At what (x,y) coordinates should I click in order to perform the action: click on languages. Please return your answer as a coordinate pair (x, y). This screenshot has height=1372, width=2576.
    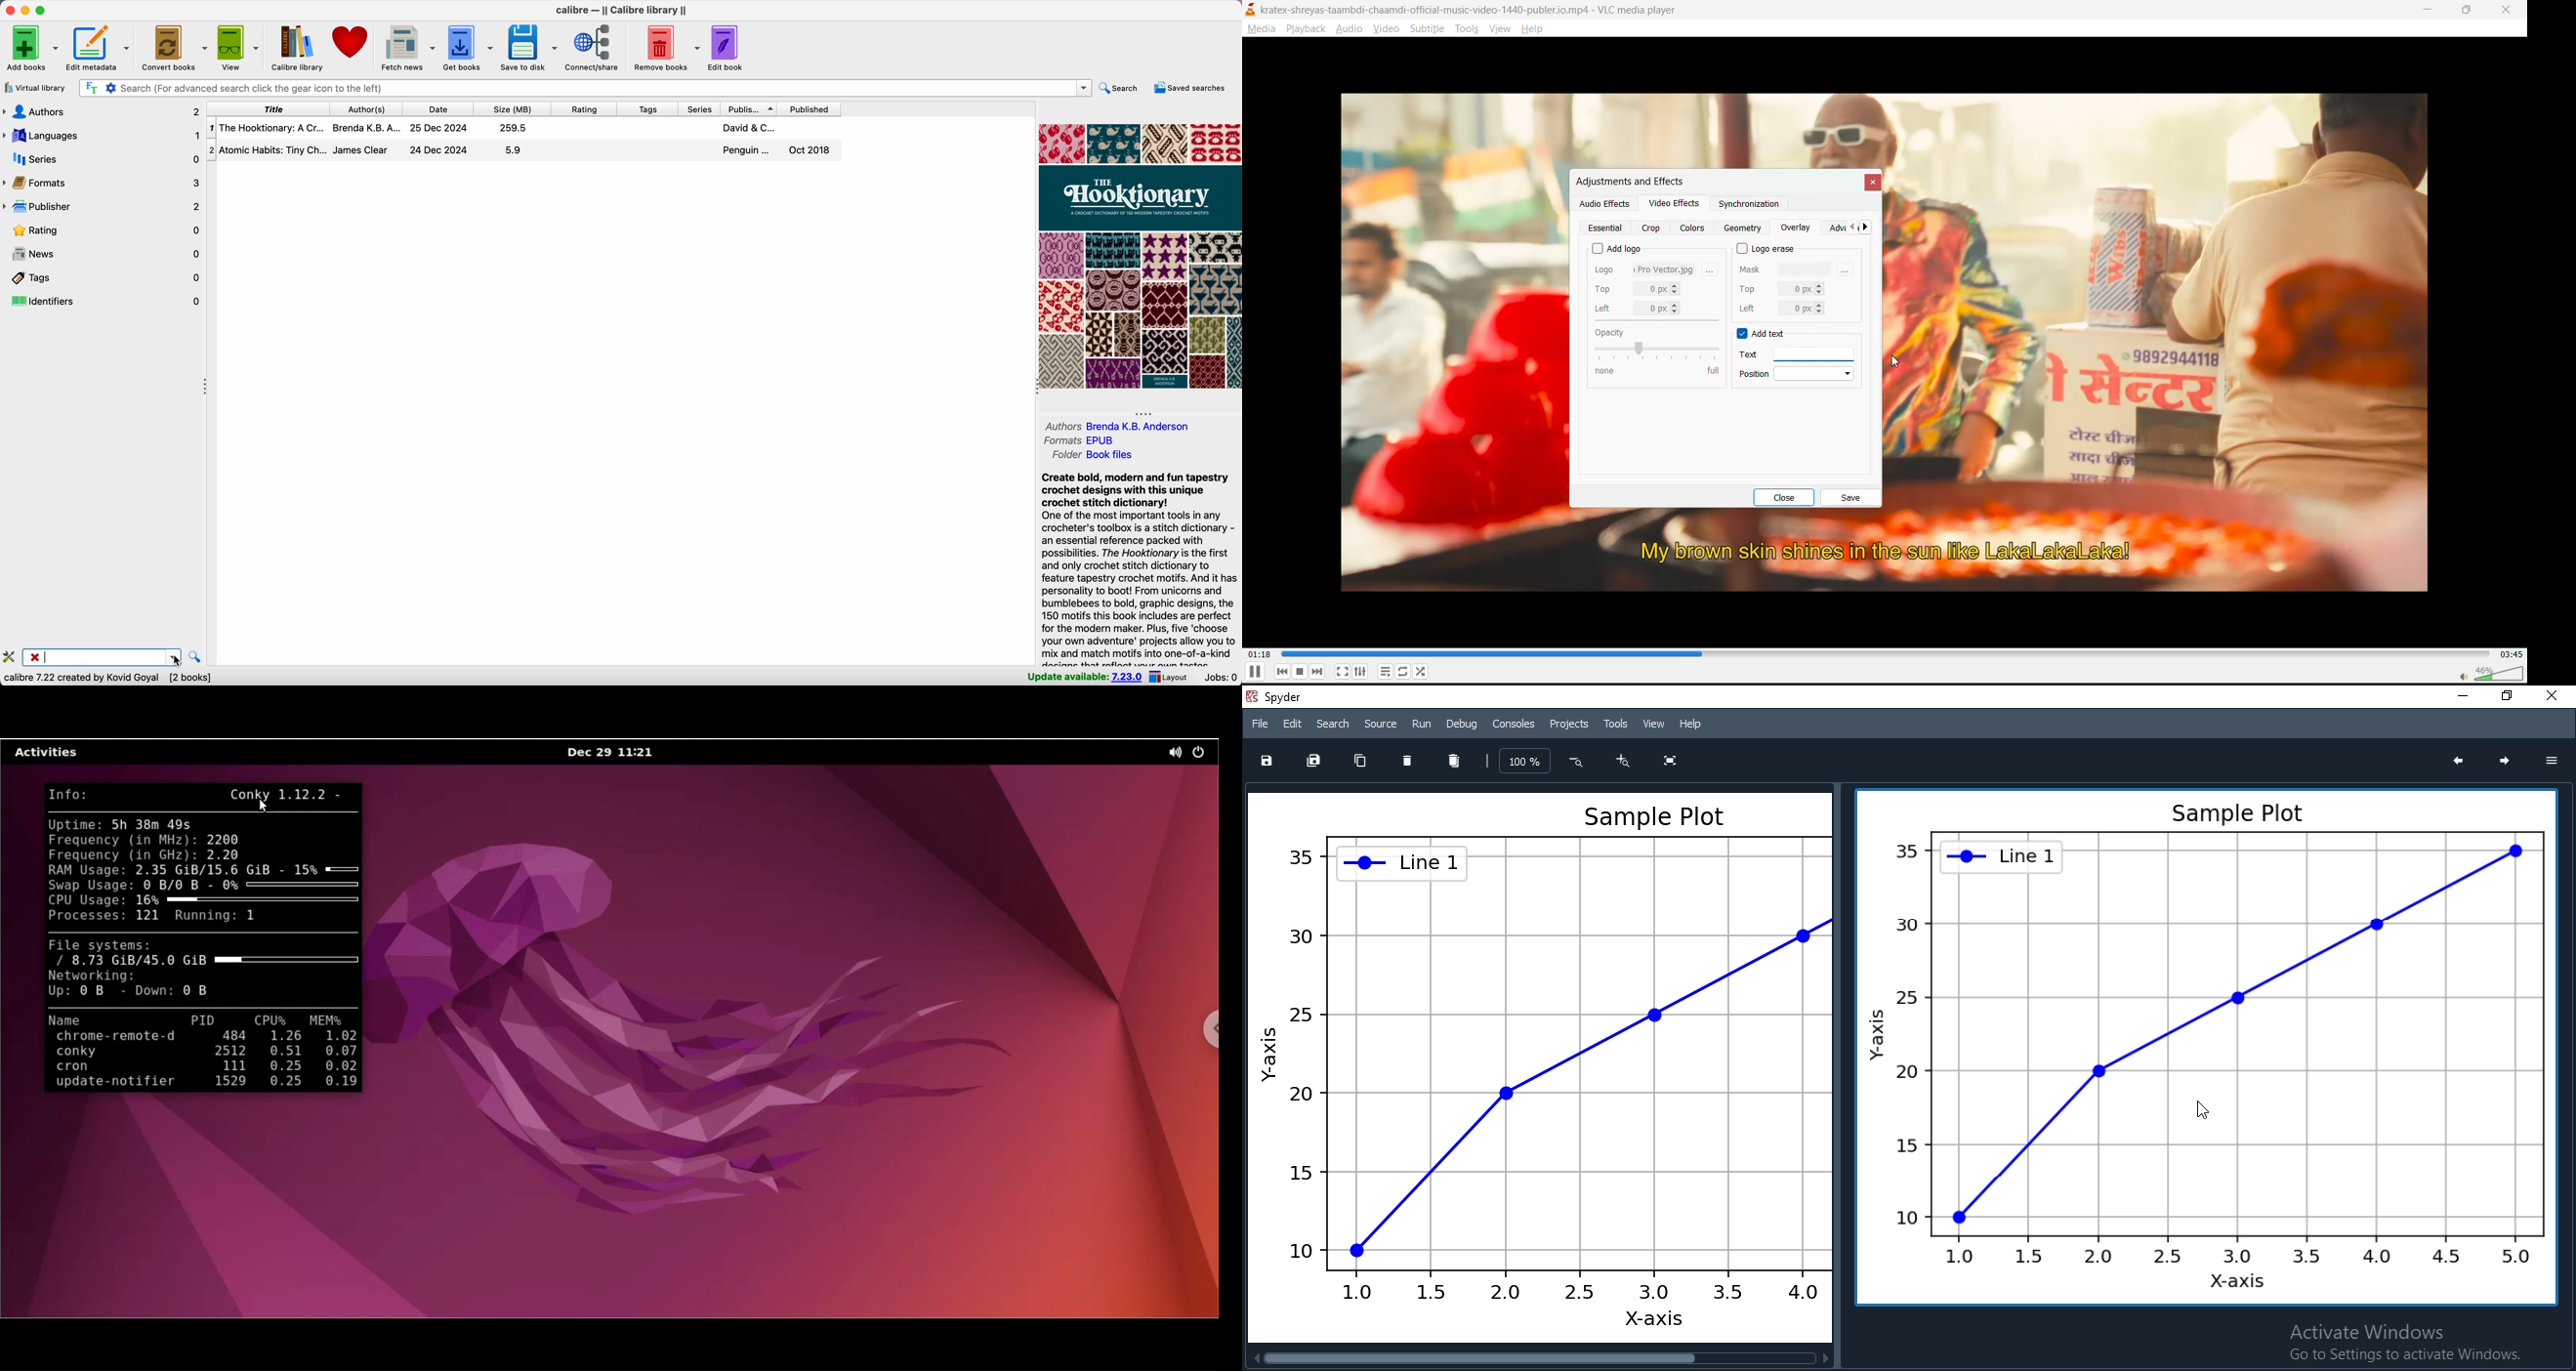
    Looking at the image, I should click on (103, 133).